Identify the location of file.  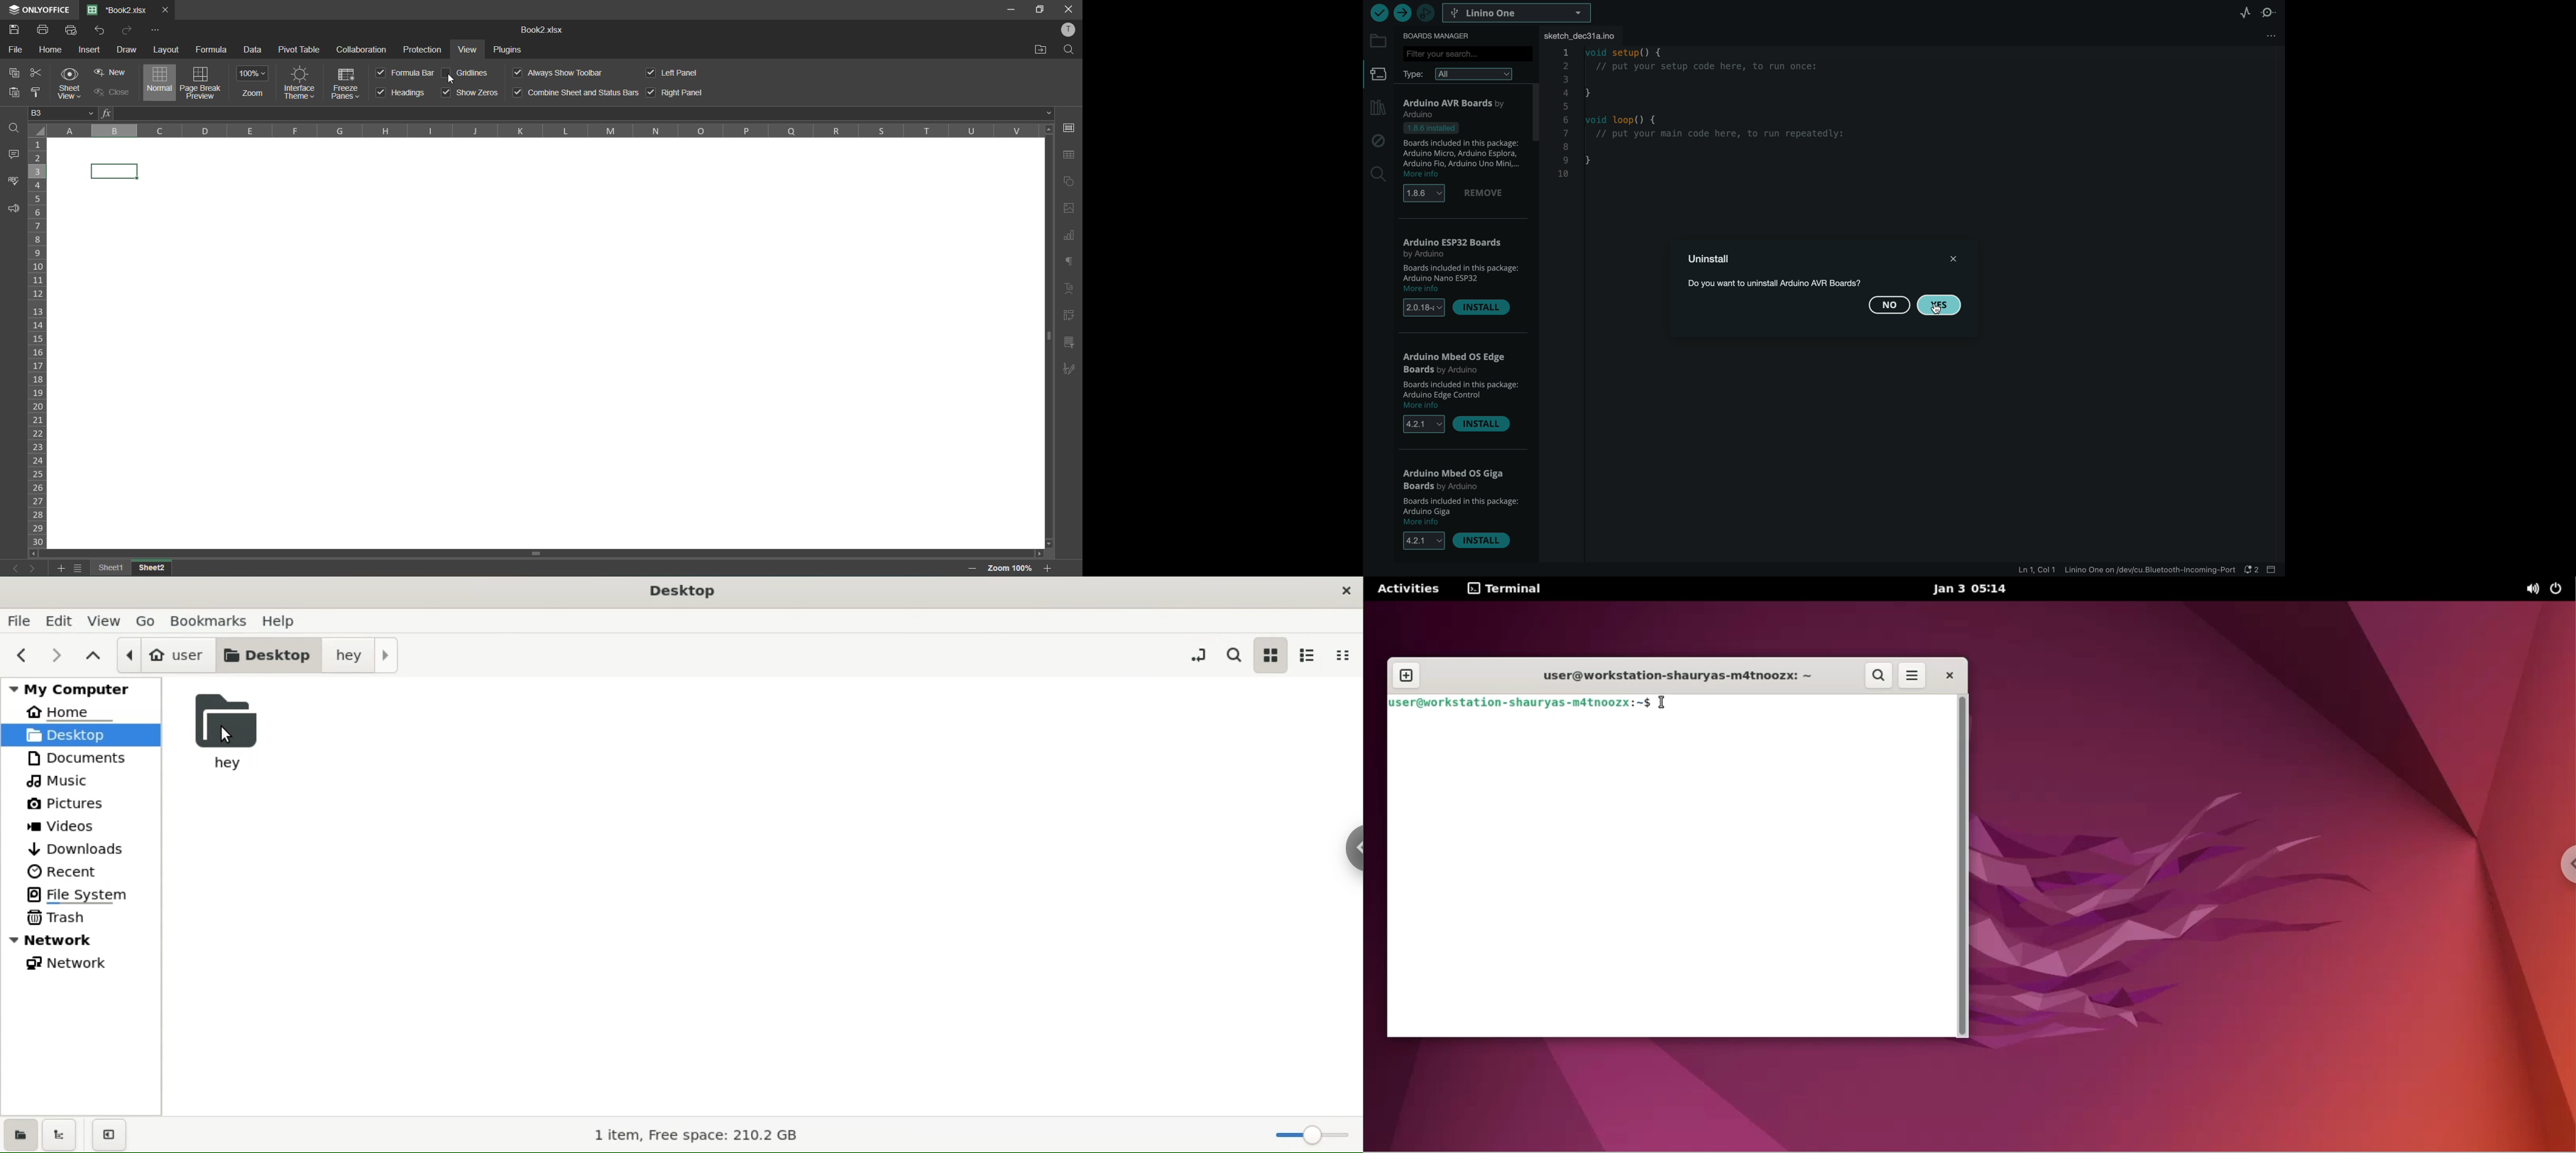
(18, 50).